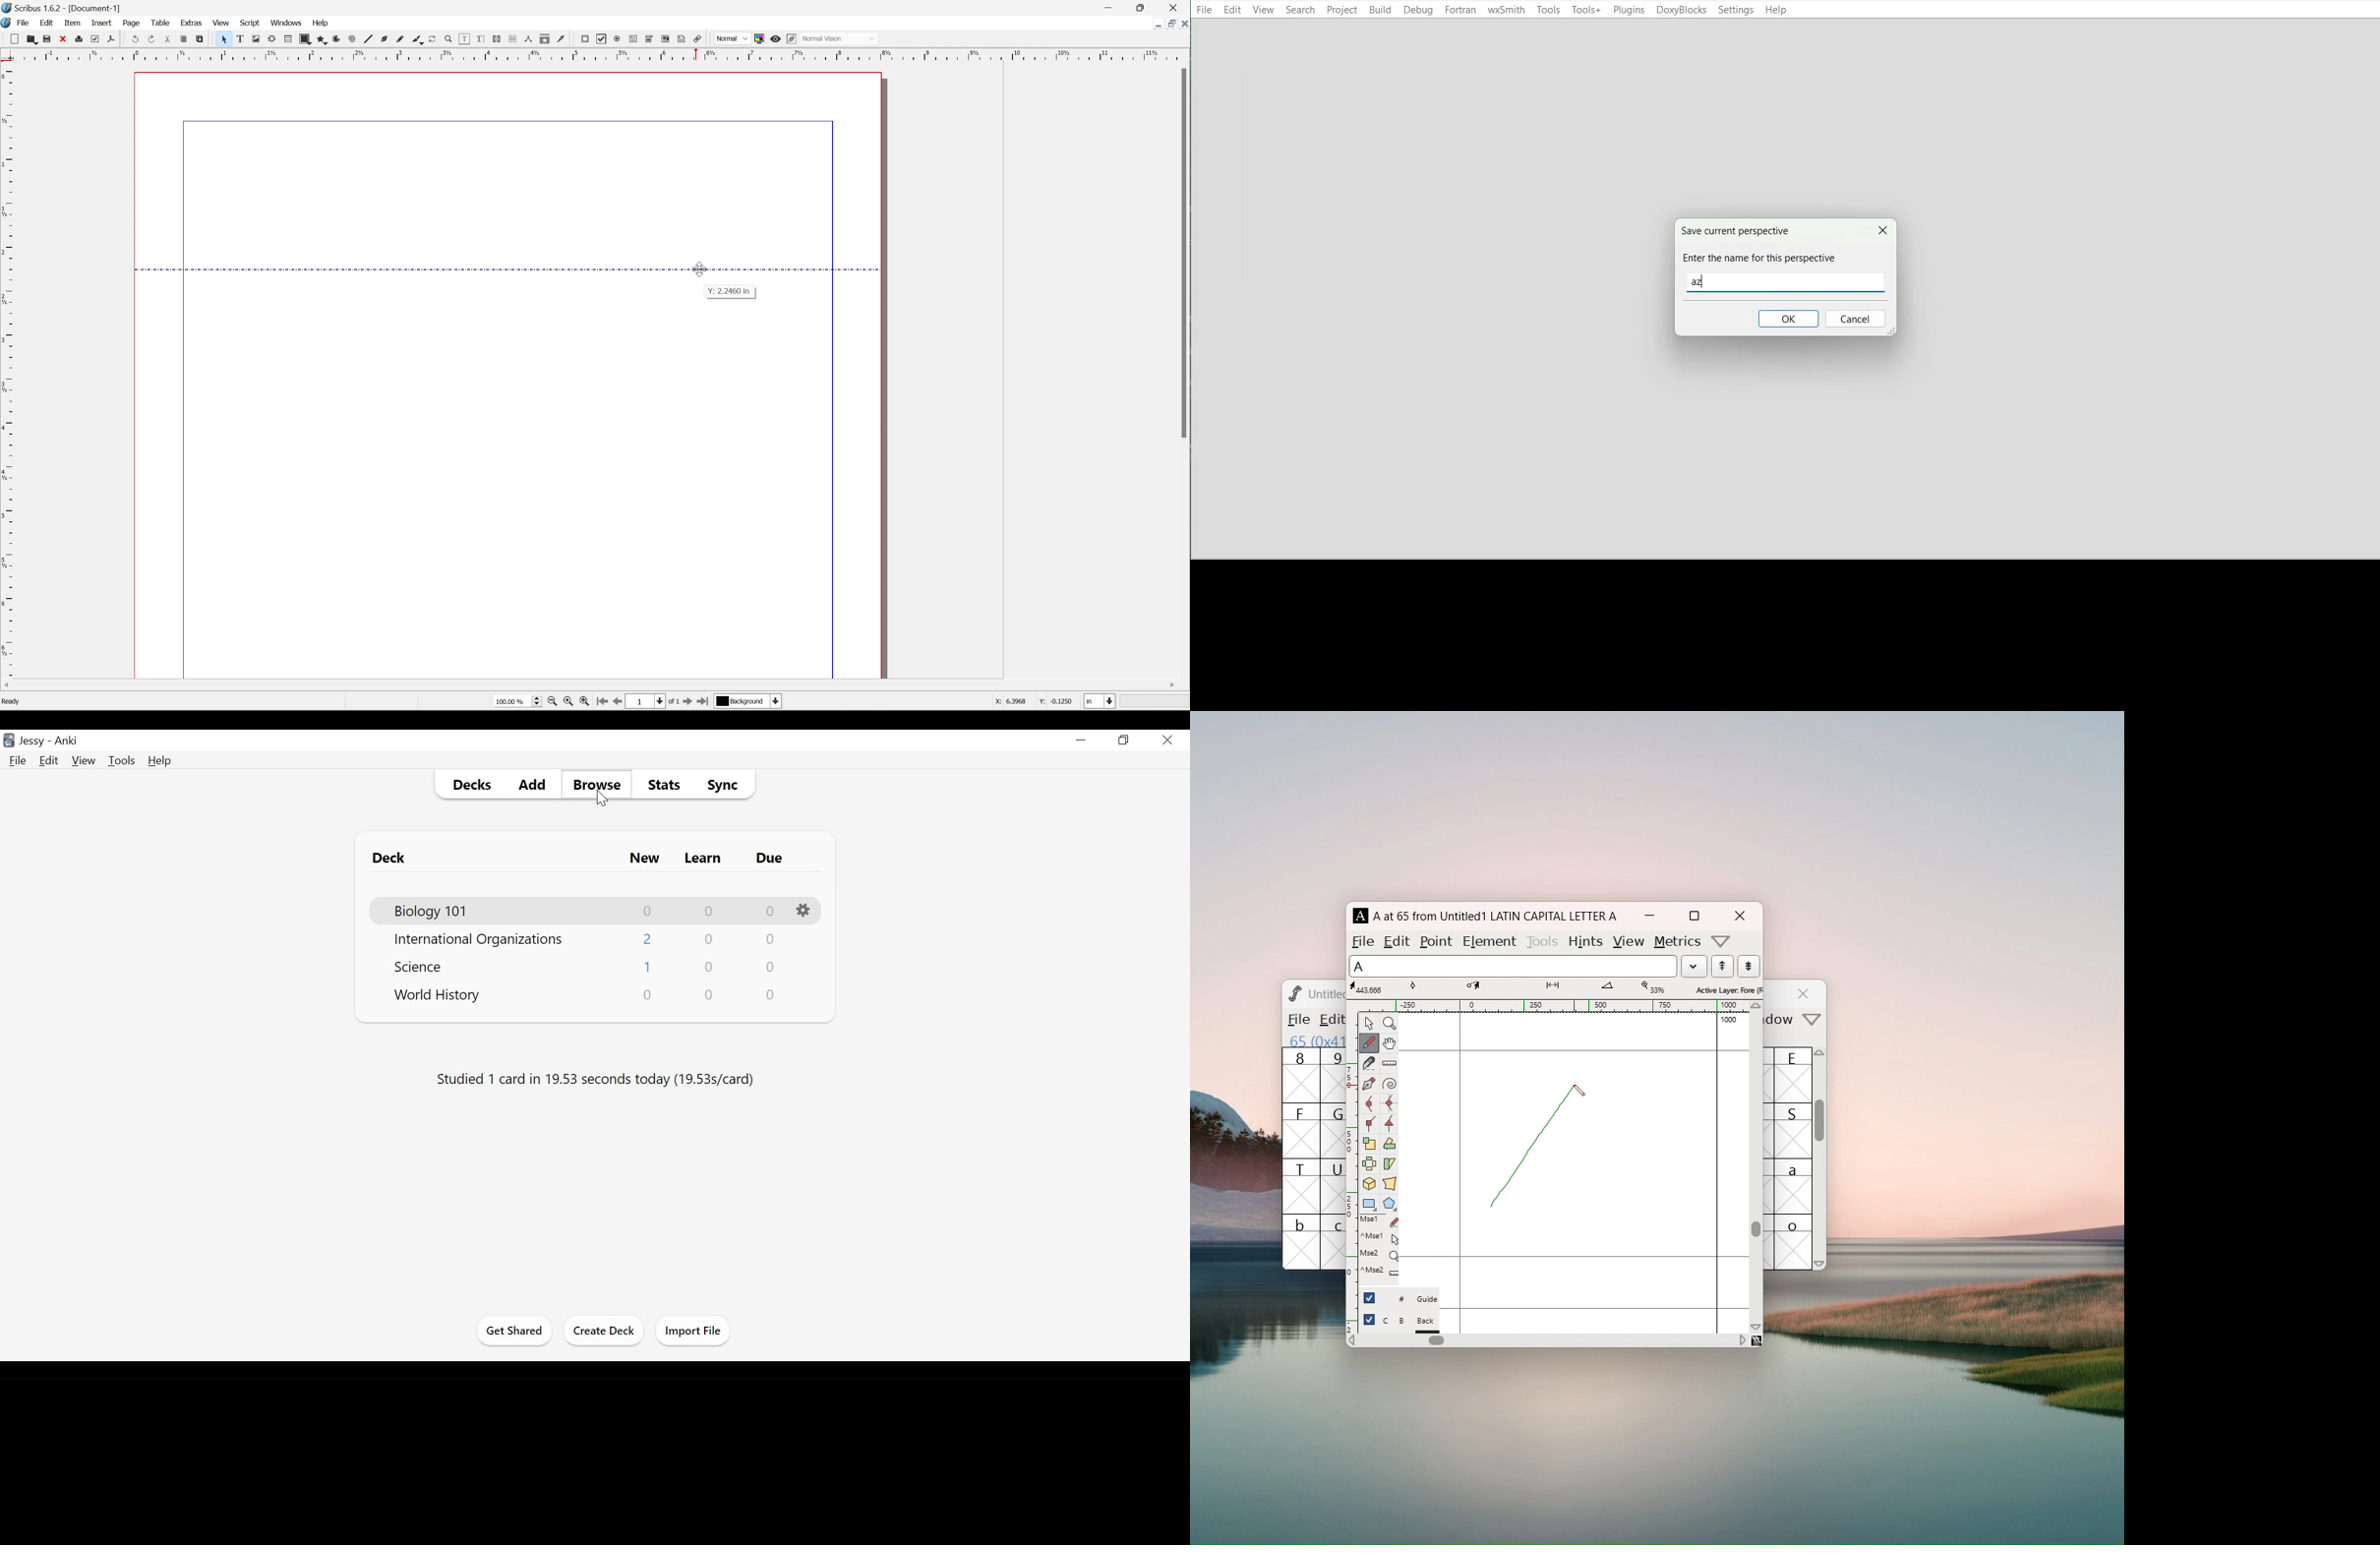 The image size is (2380, 1568). Describe the element at coordinates (772, 859) in the screenshot. I see `Due Card` at that location.